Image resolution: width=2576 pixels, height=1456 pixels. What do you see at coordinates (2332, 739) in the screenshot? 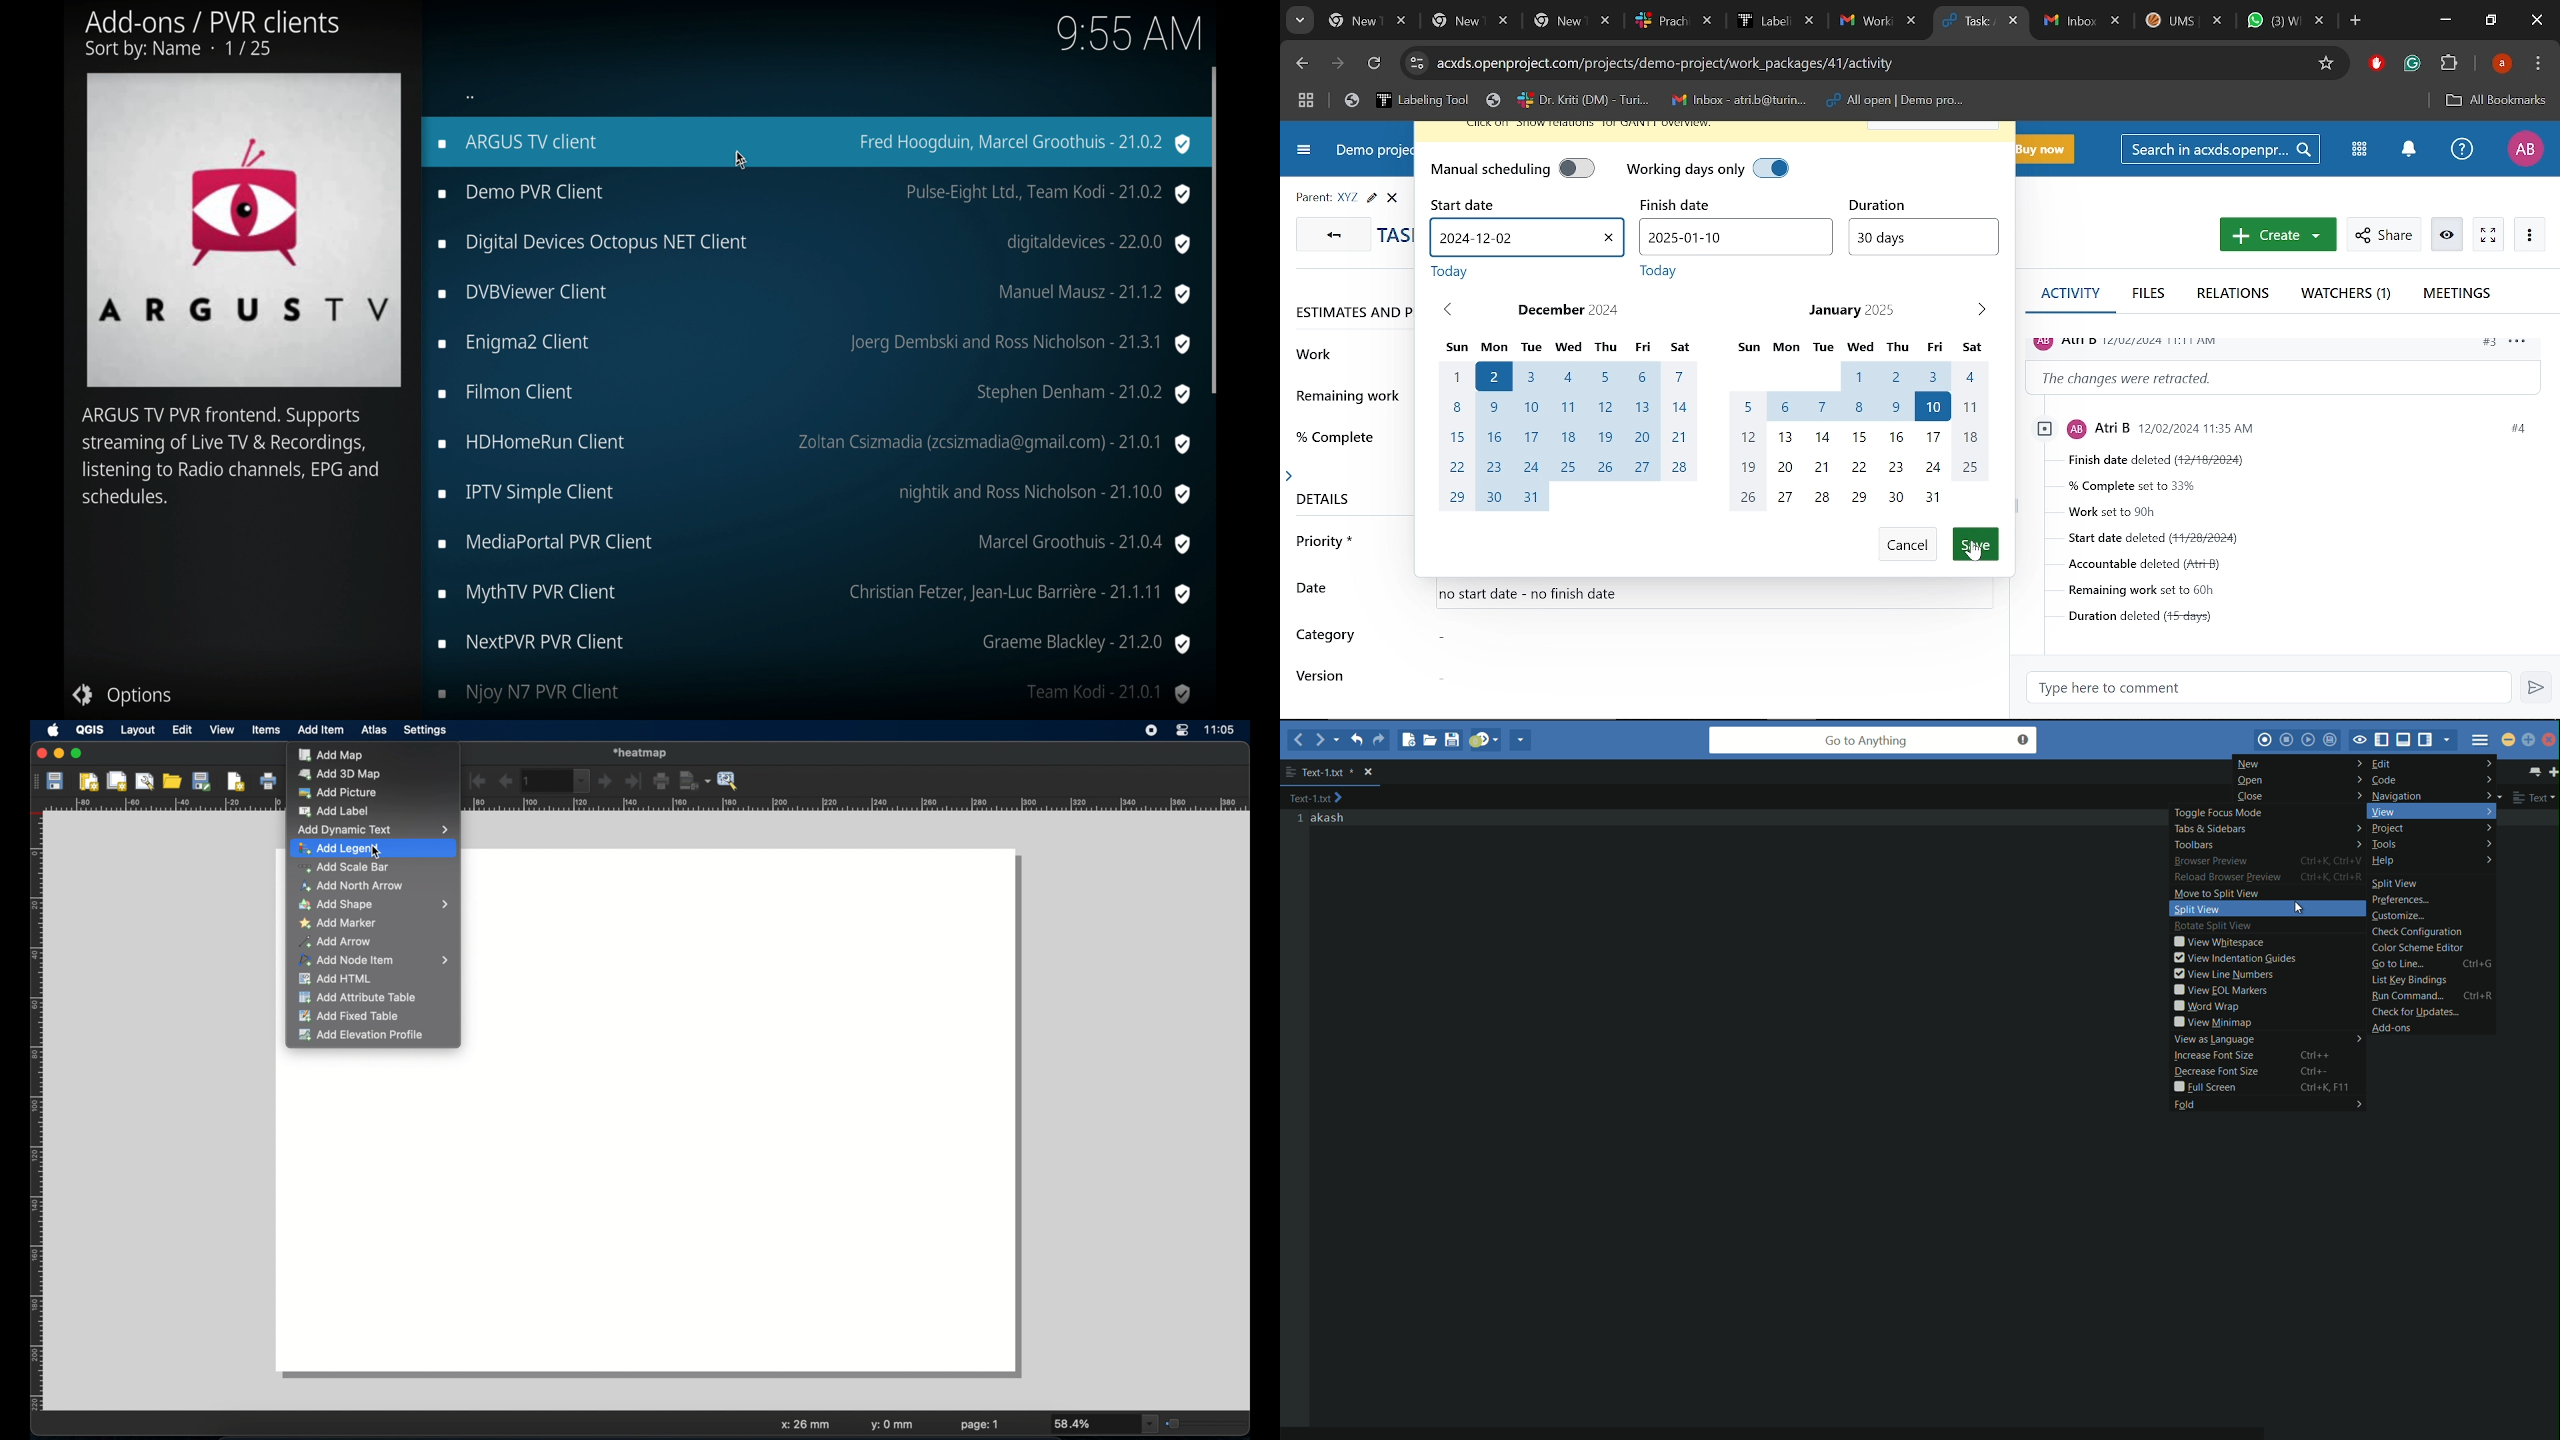
I see `save macro to toolbox` at bounding box center [2332, 739].